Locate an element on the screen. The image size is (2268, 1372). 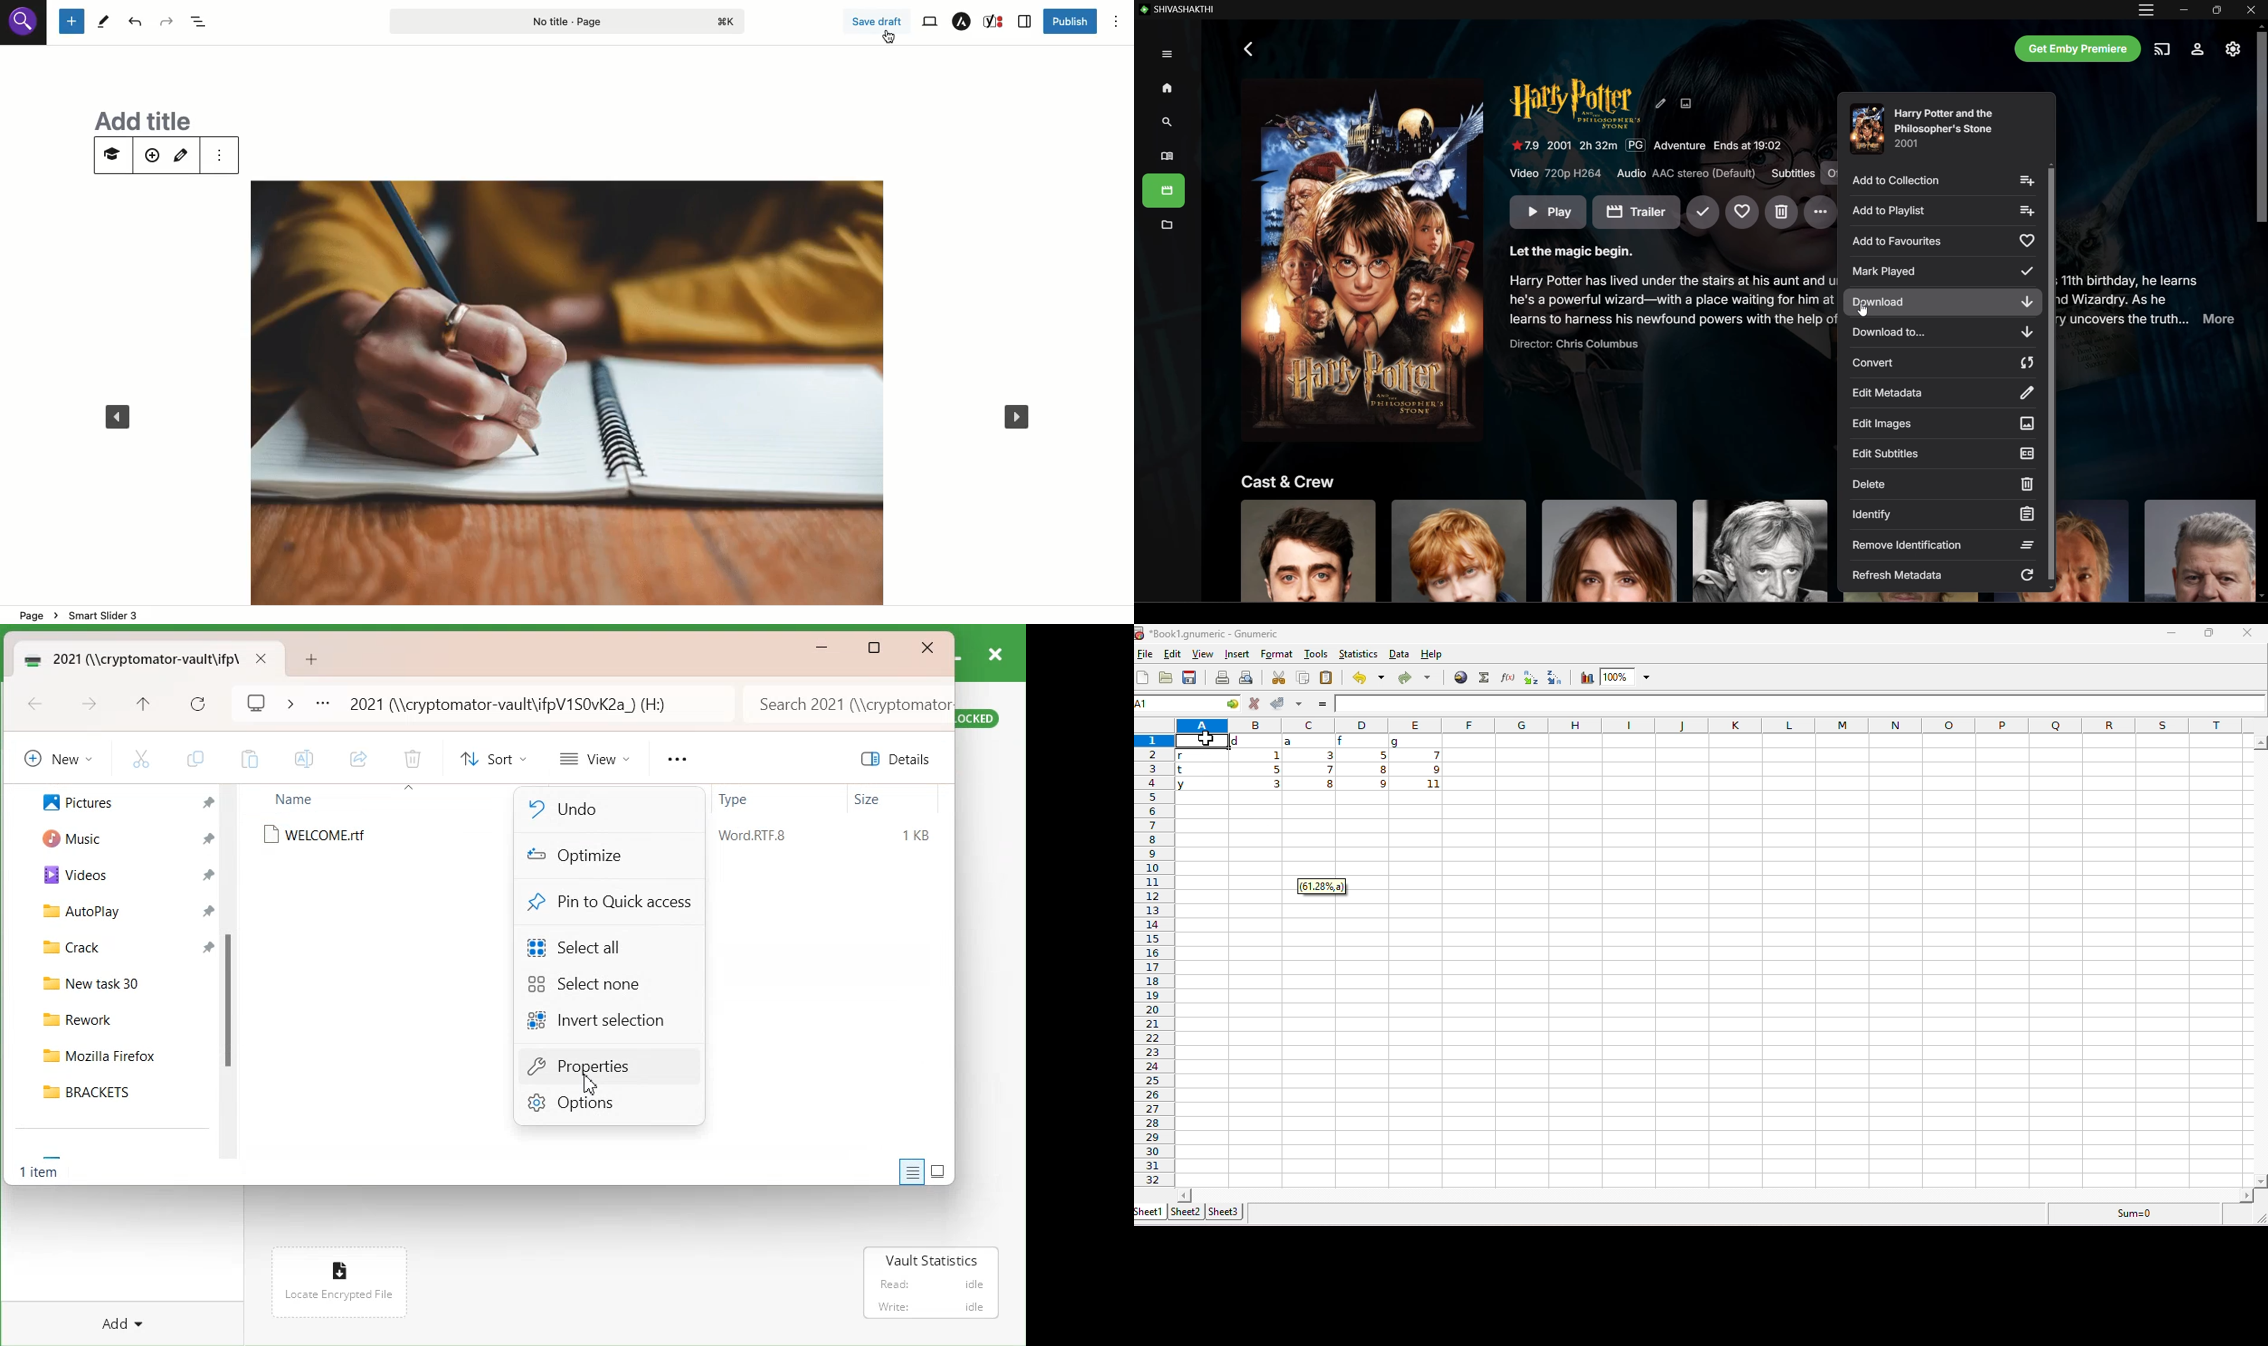
= is located at coordinates (1321, 705).